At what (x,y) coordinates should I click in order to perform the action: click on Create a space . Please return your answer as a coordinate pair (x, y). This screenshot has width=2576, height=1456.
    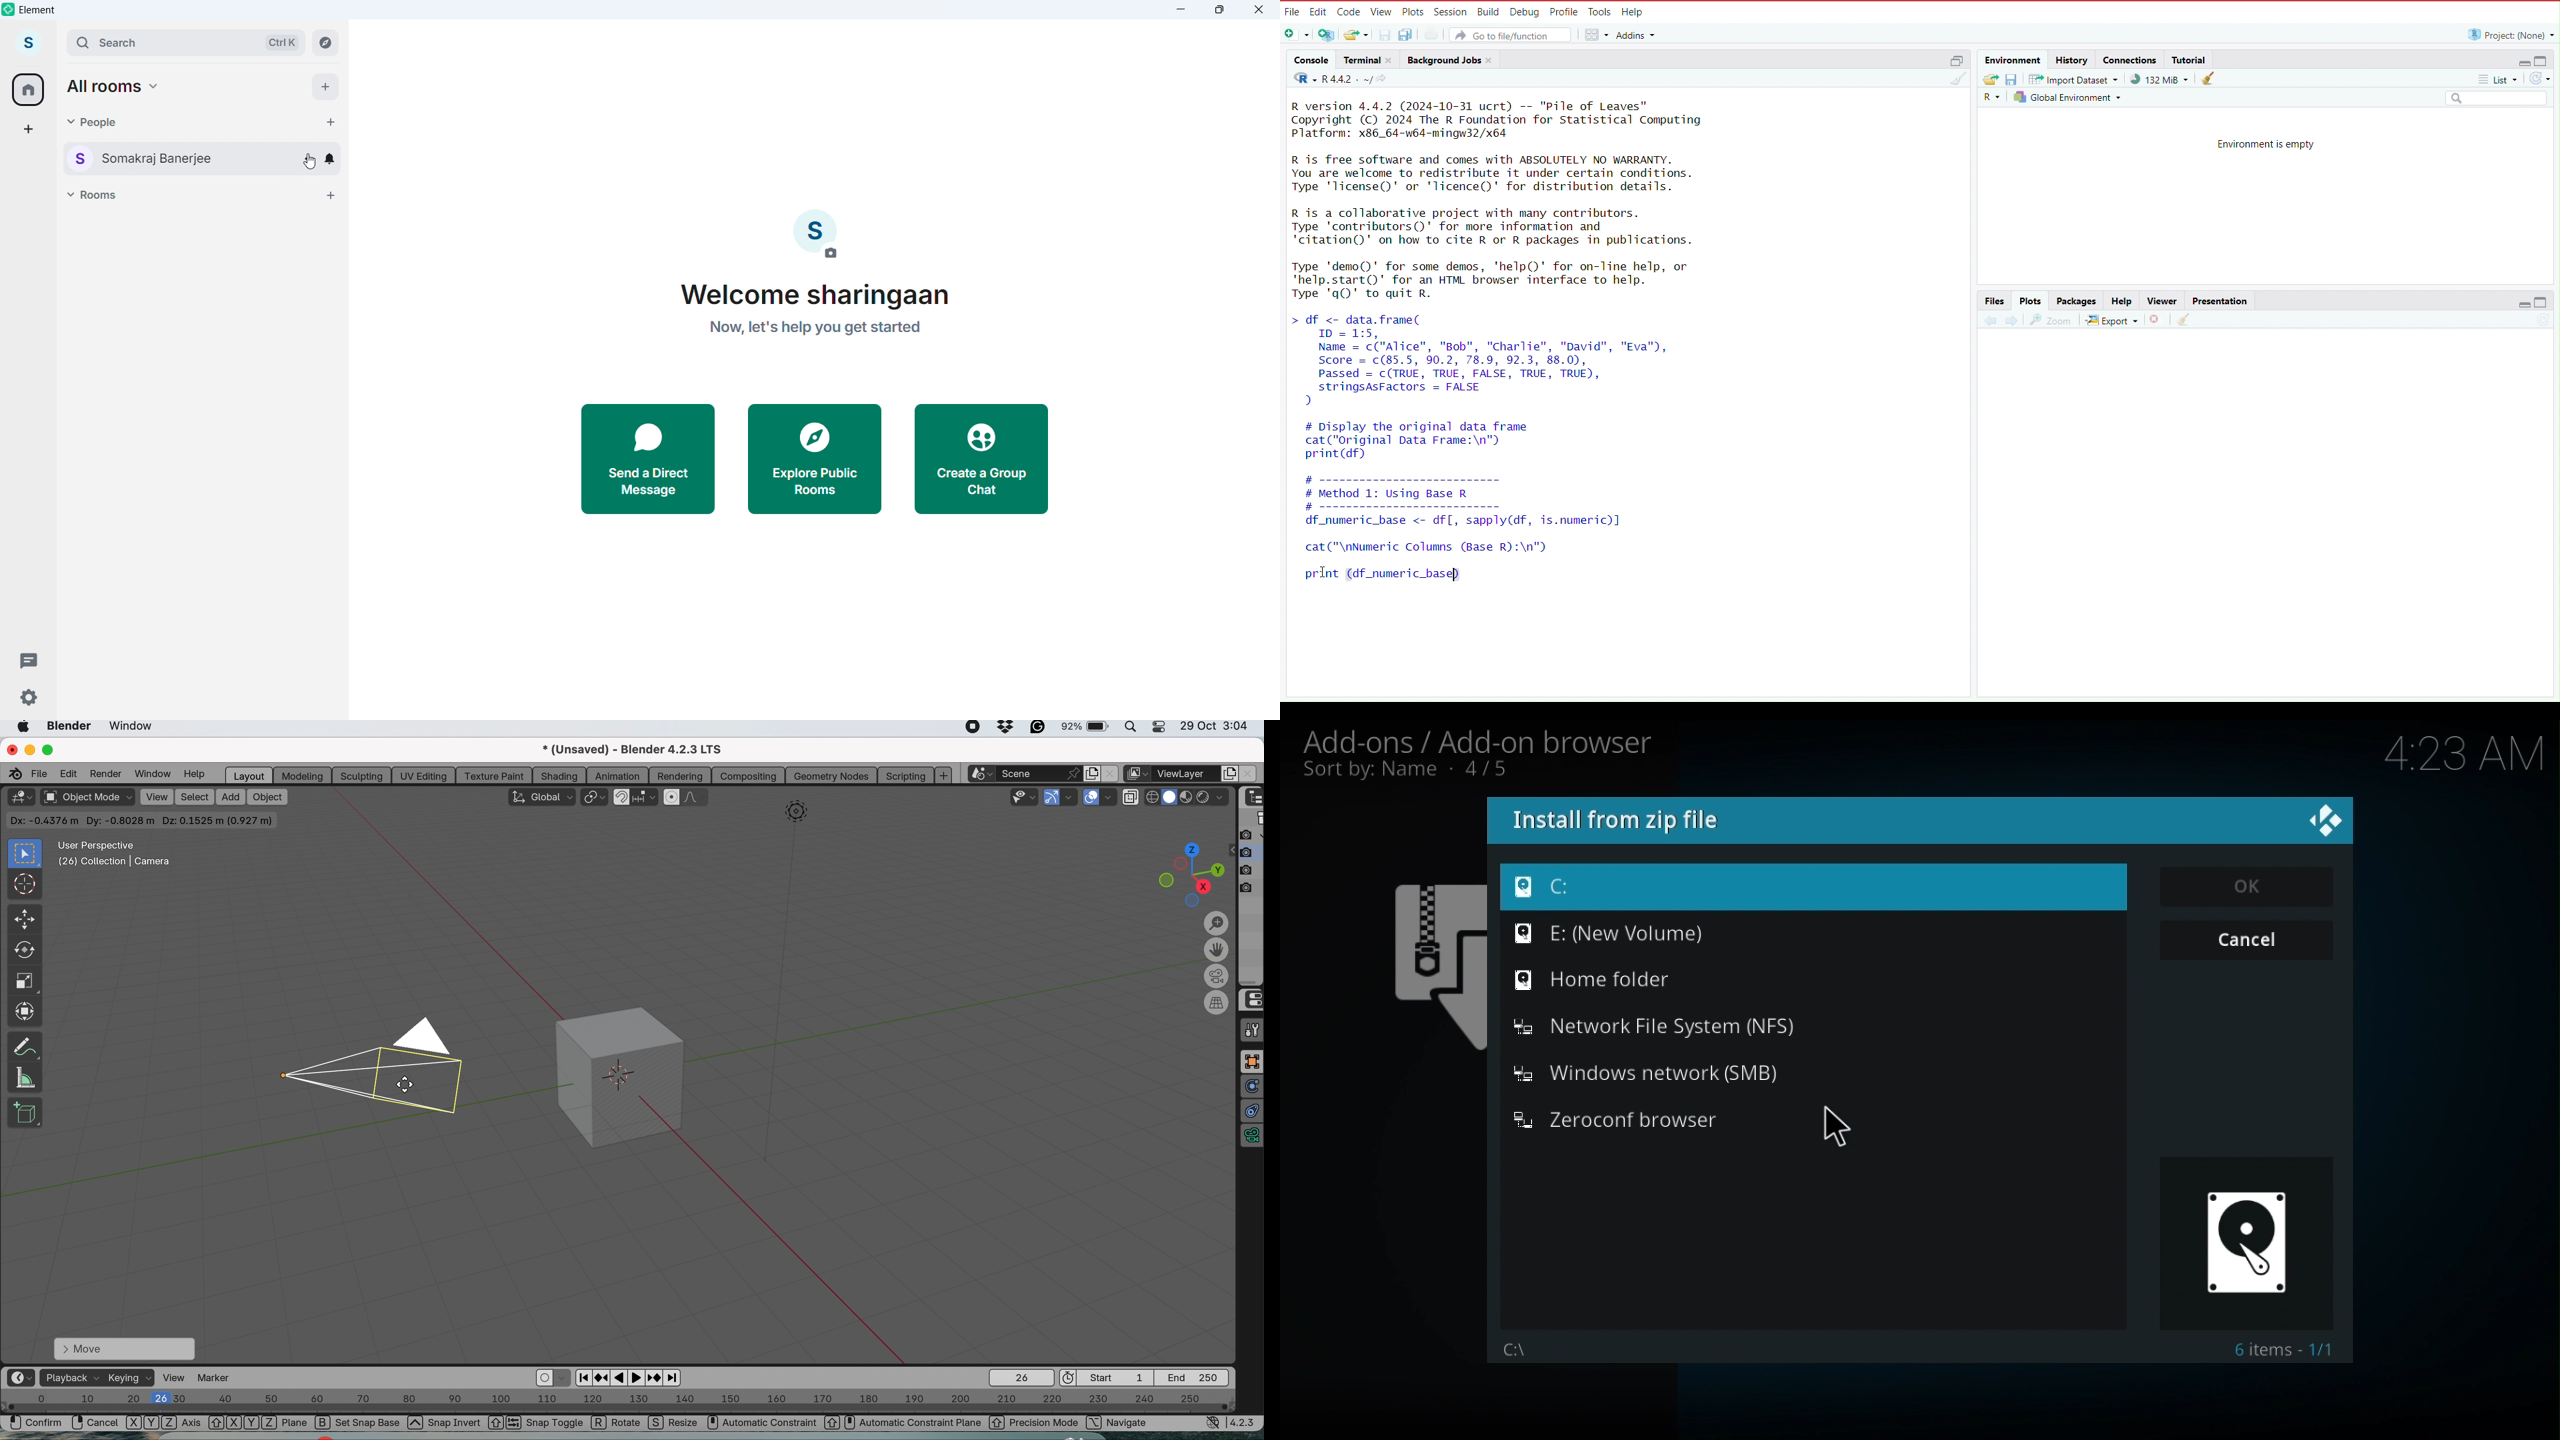
    Looking at the image, I should click on (27, 129).